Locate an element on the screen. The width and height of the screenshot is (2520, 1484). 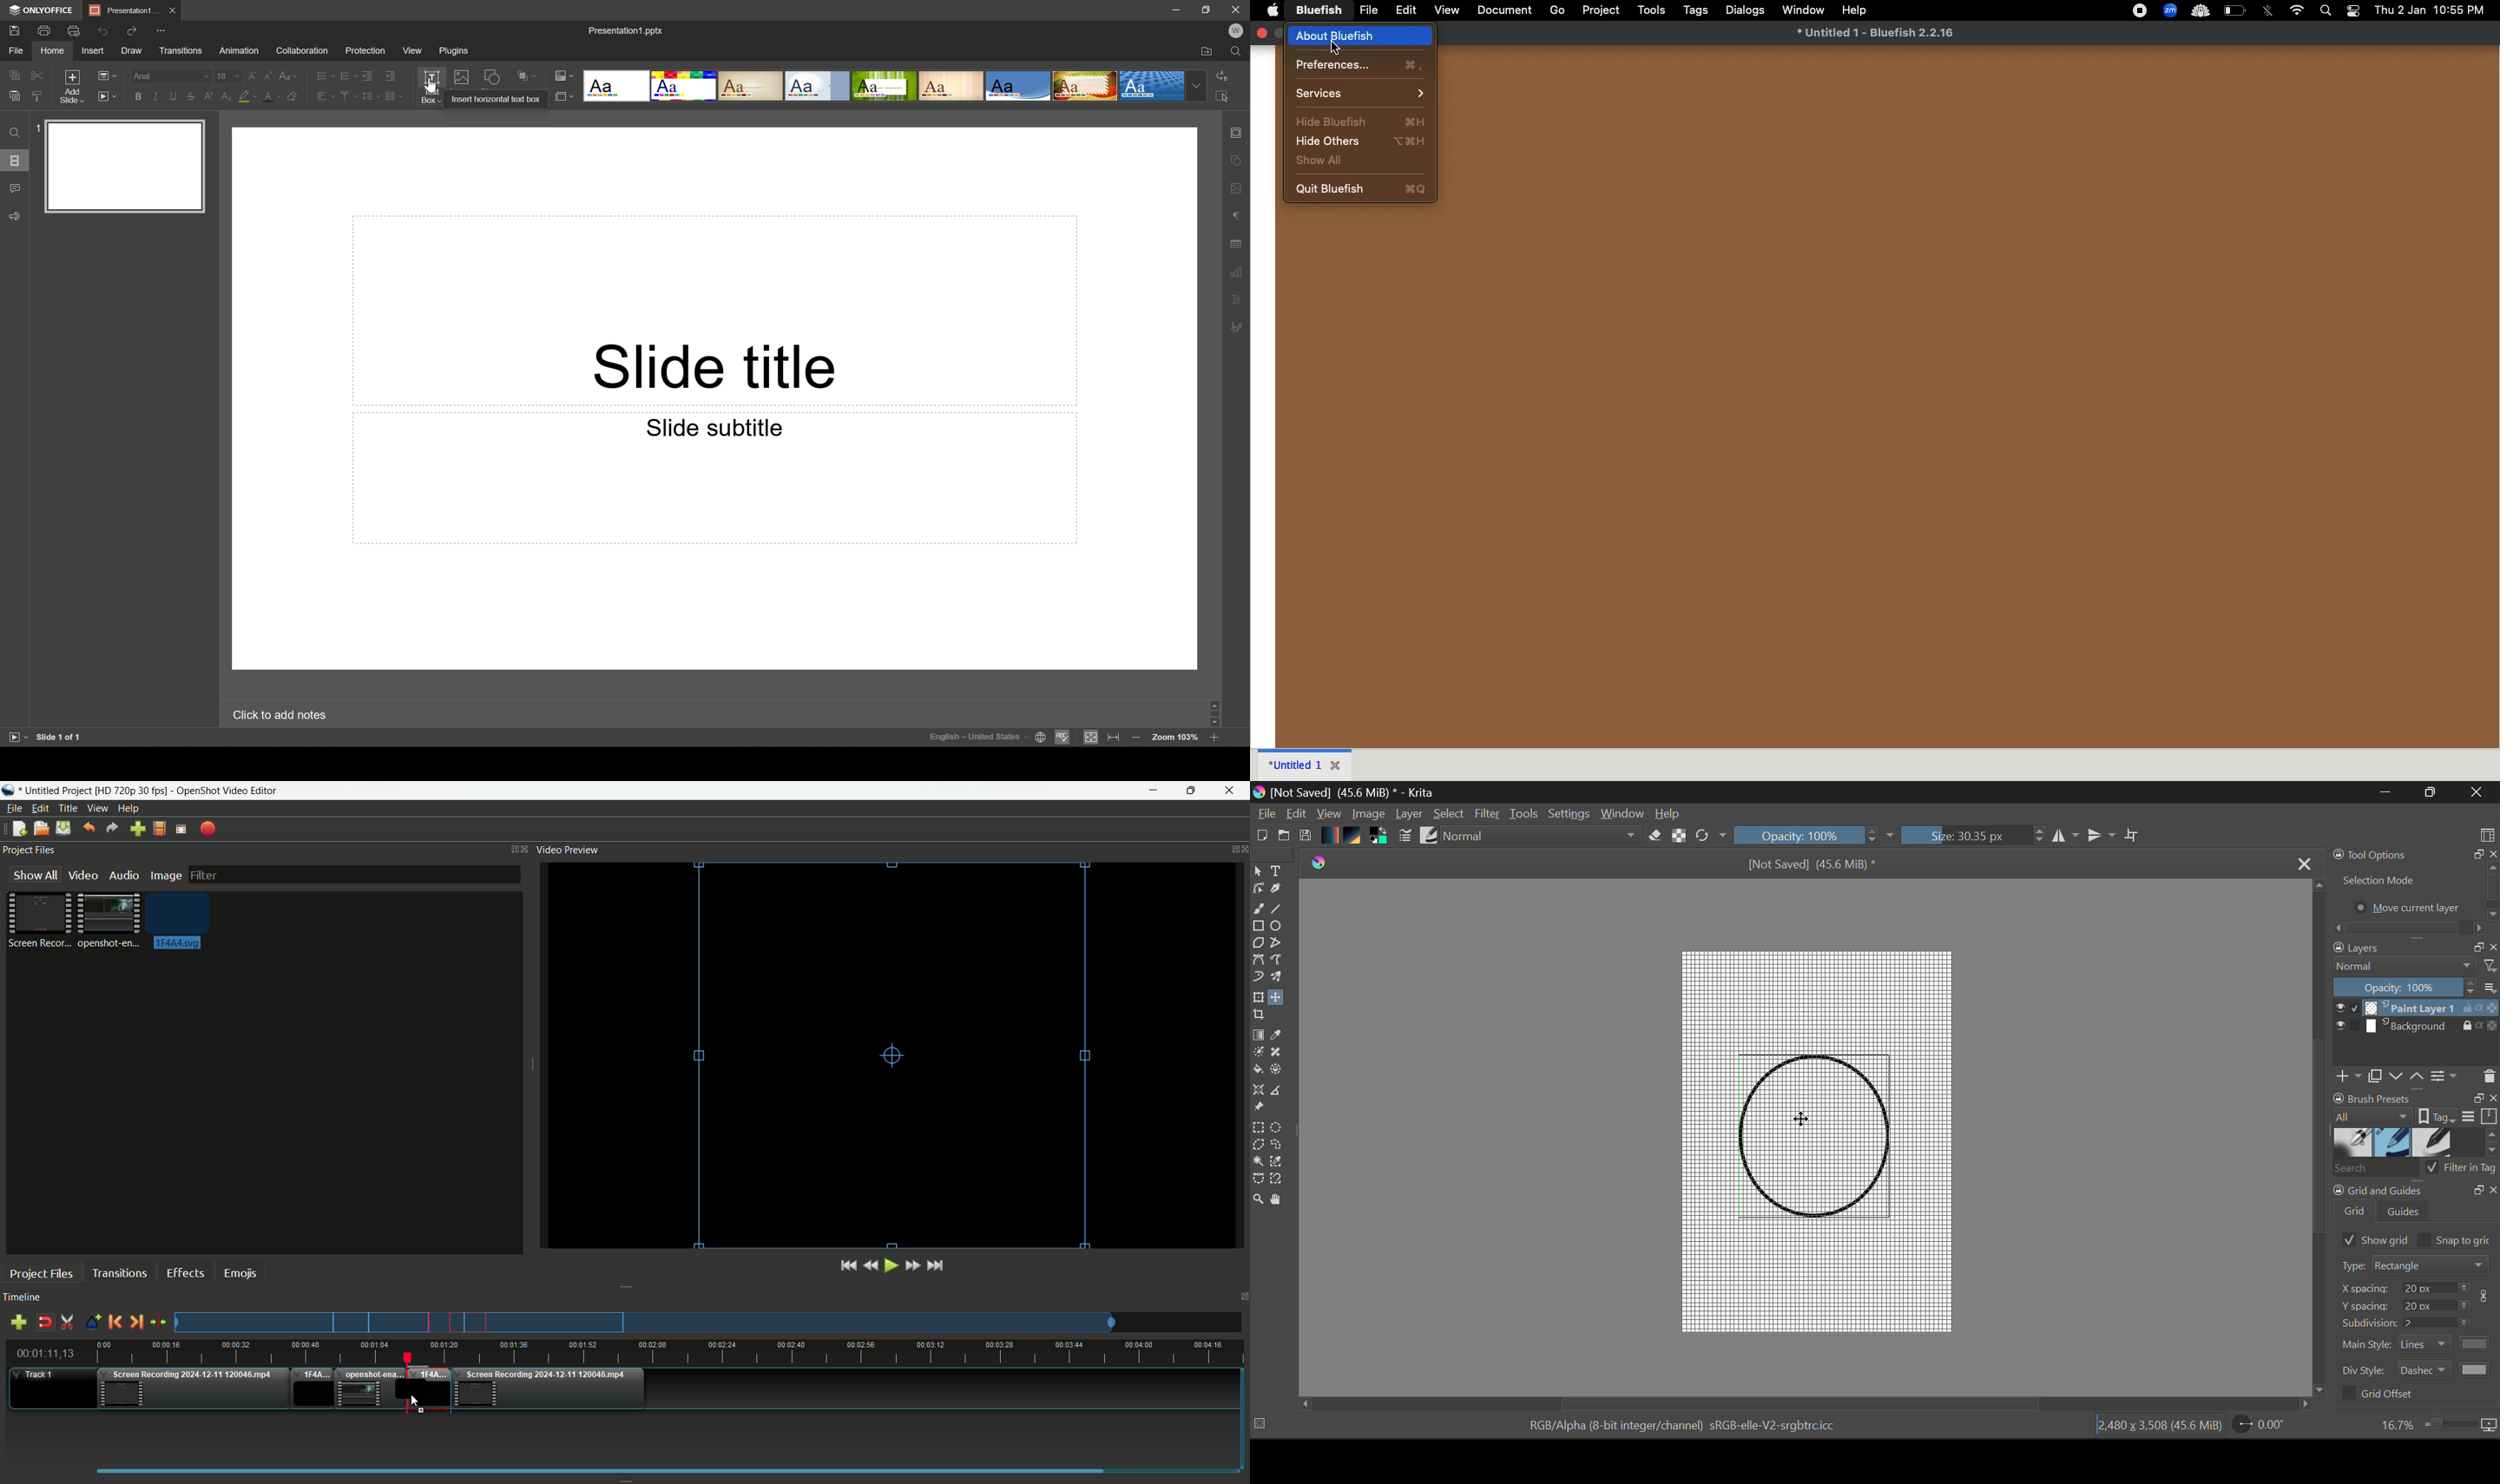
Transform Layer is located at coordinates (1258, 998).